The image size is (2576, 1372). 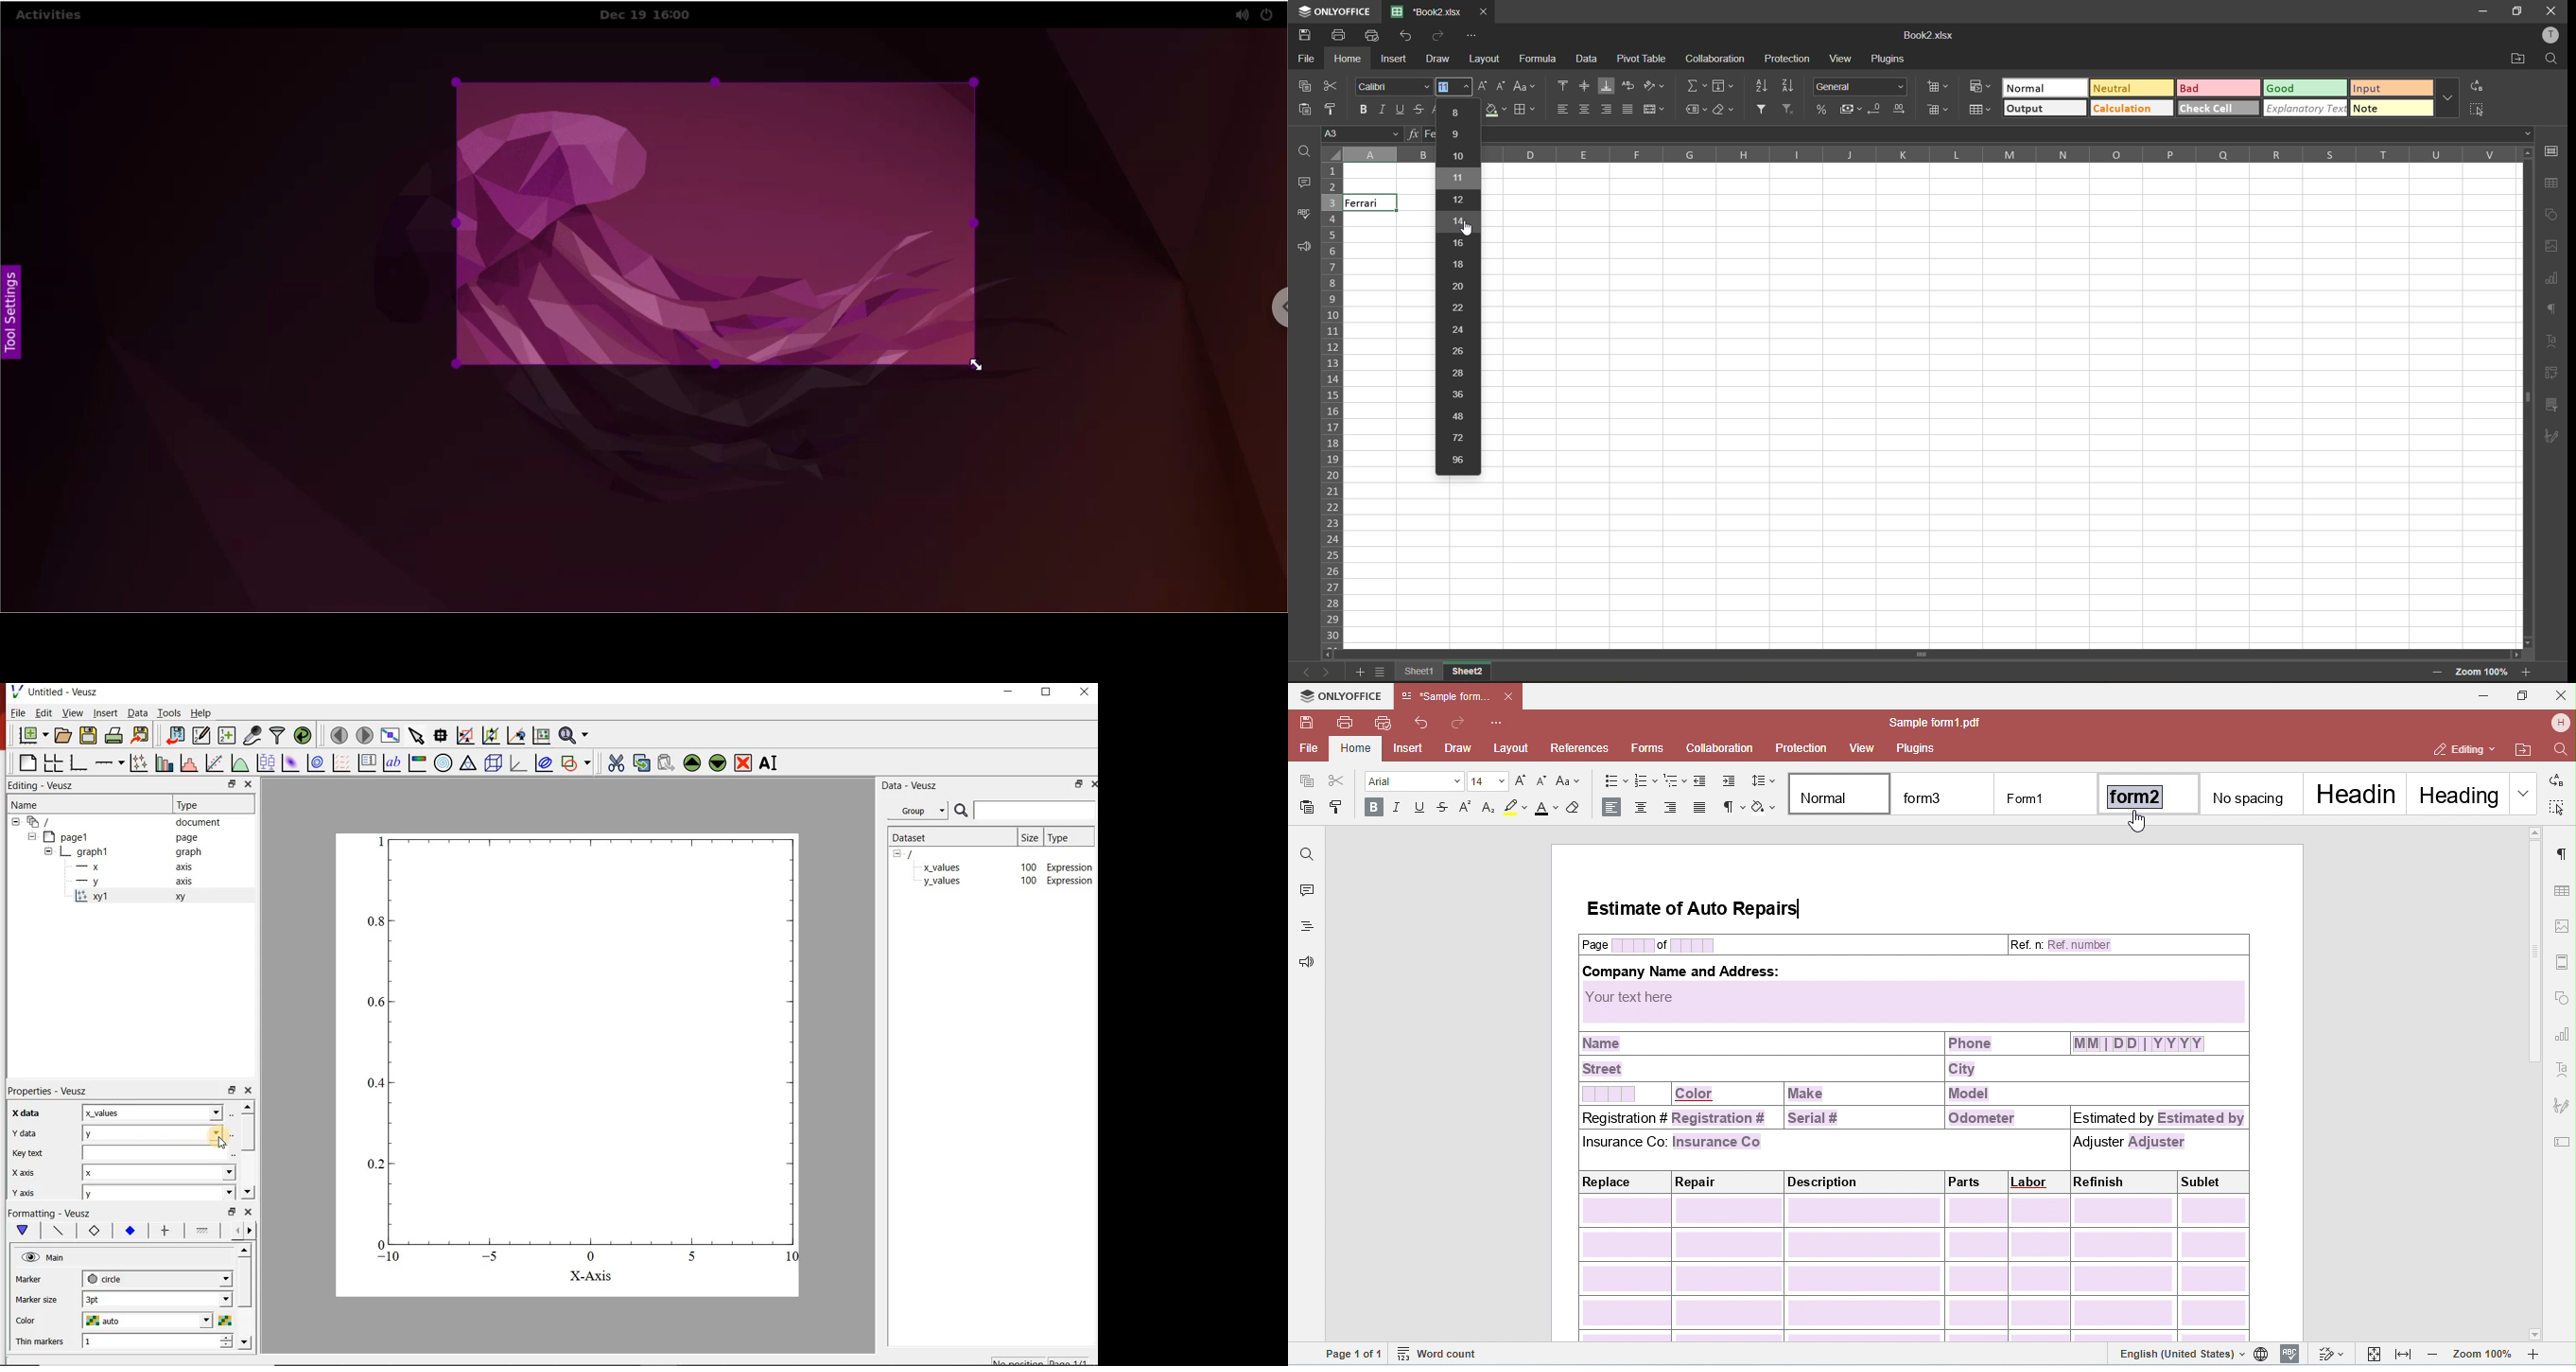 I want to click on axis, so click(x=186, y=867).